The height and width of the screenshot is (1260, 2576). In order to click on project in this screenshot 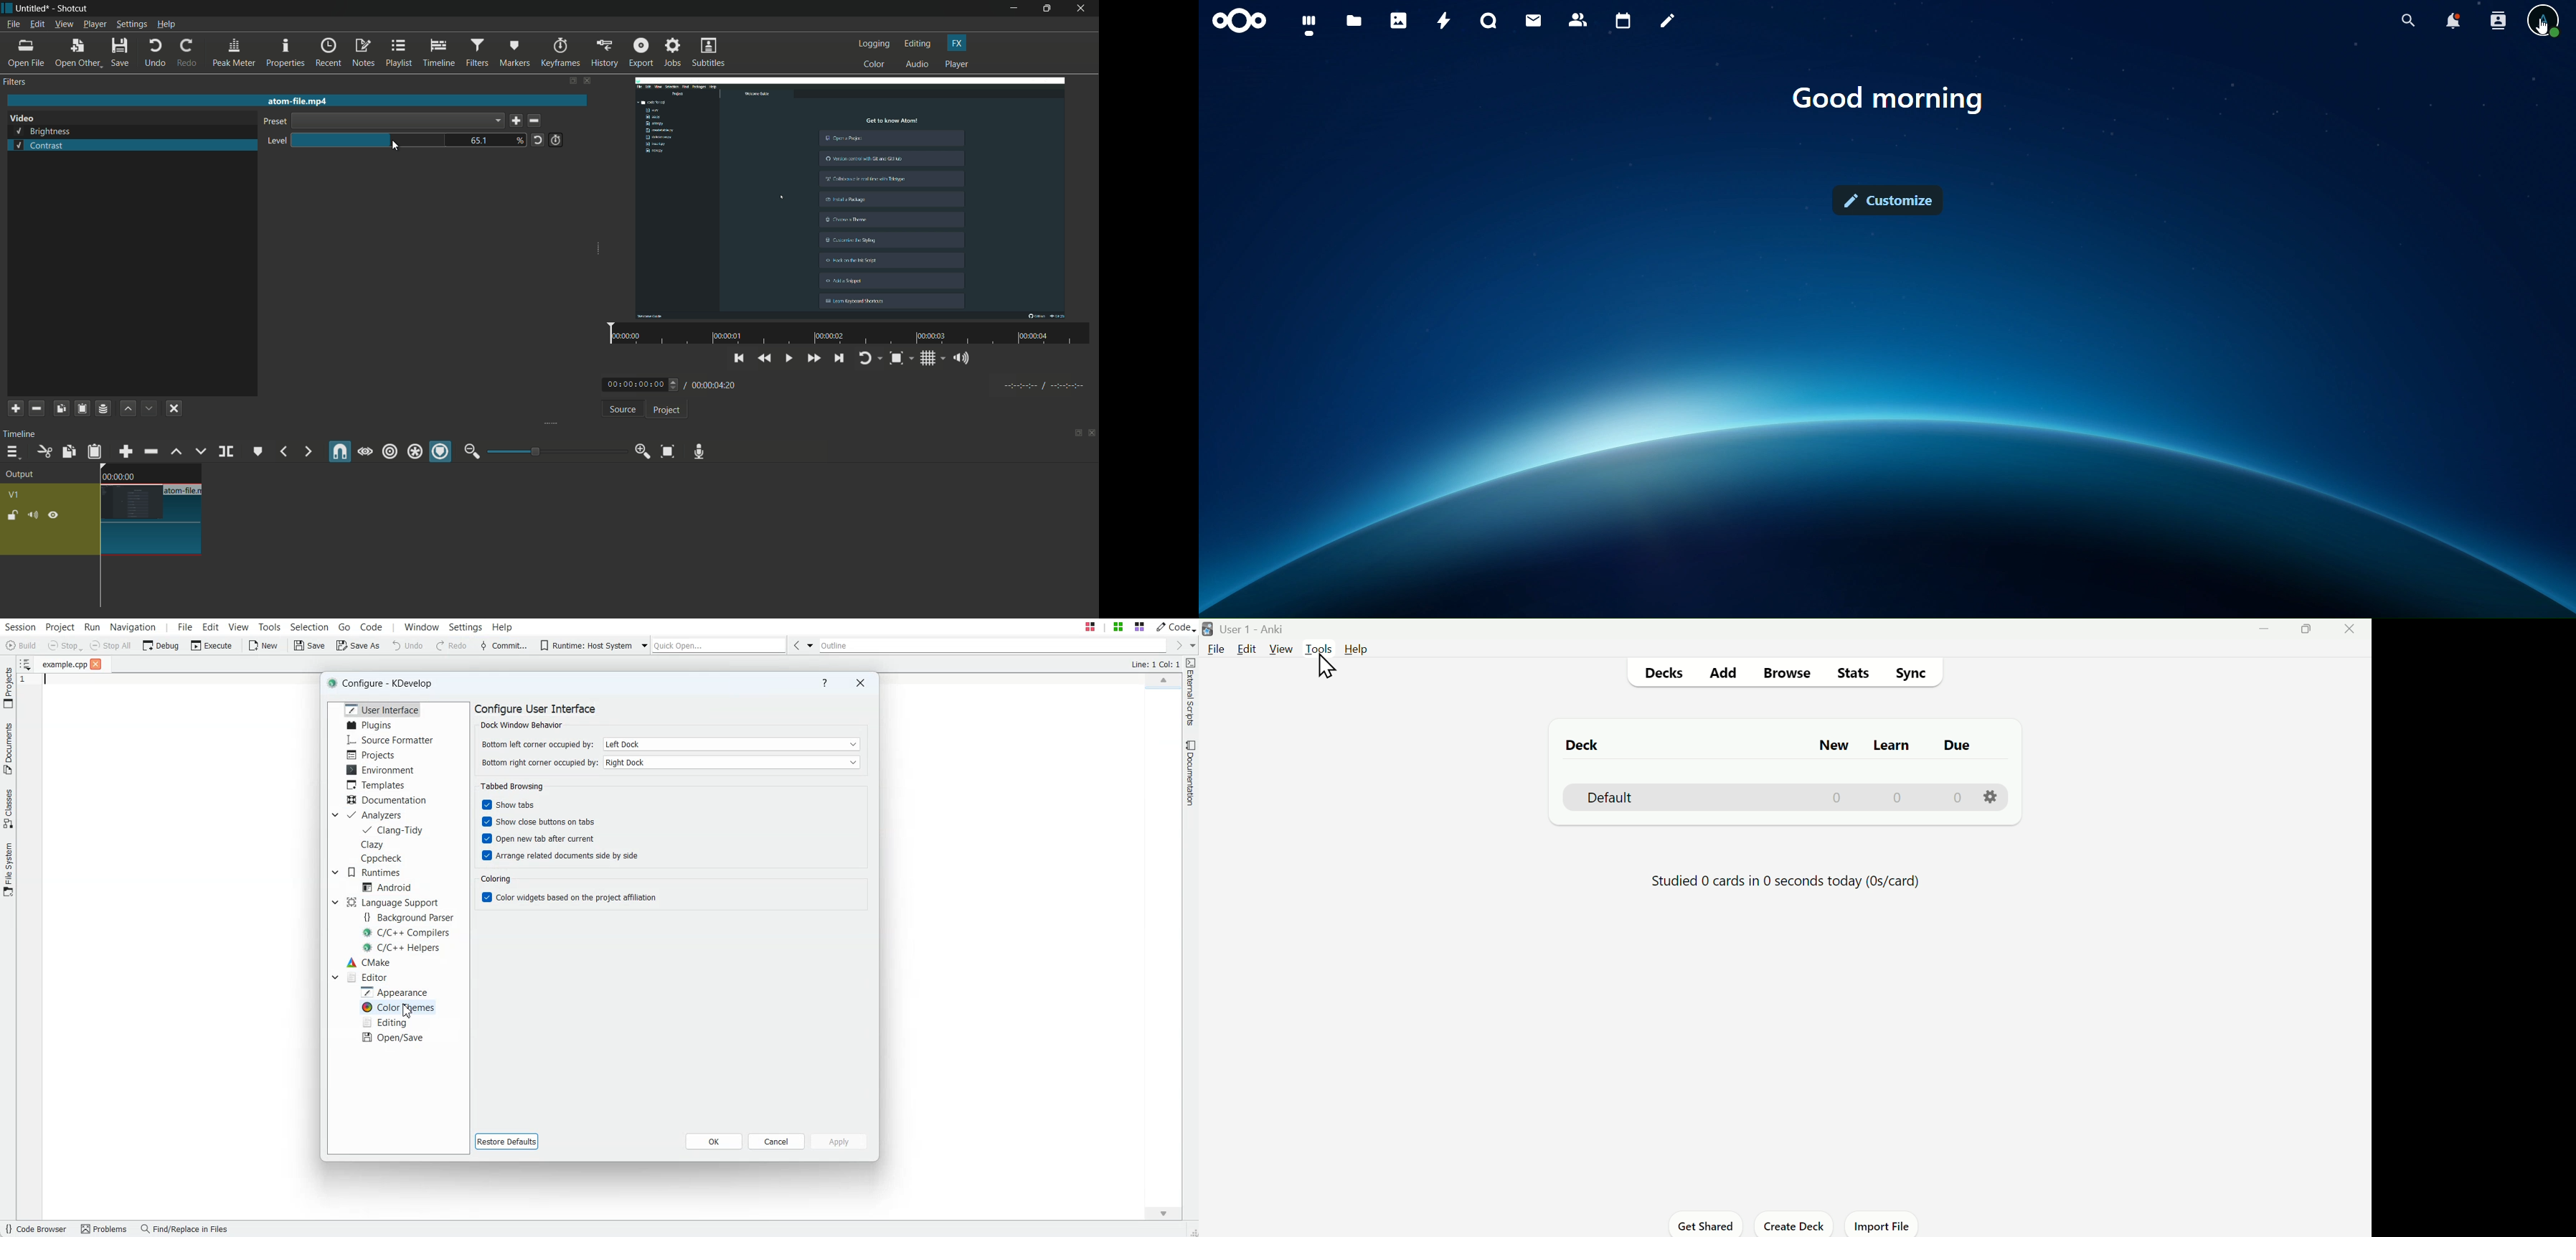, I will do `click(665, 410)`.